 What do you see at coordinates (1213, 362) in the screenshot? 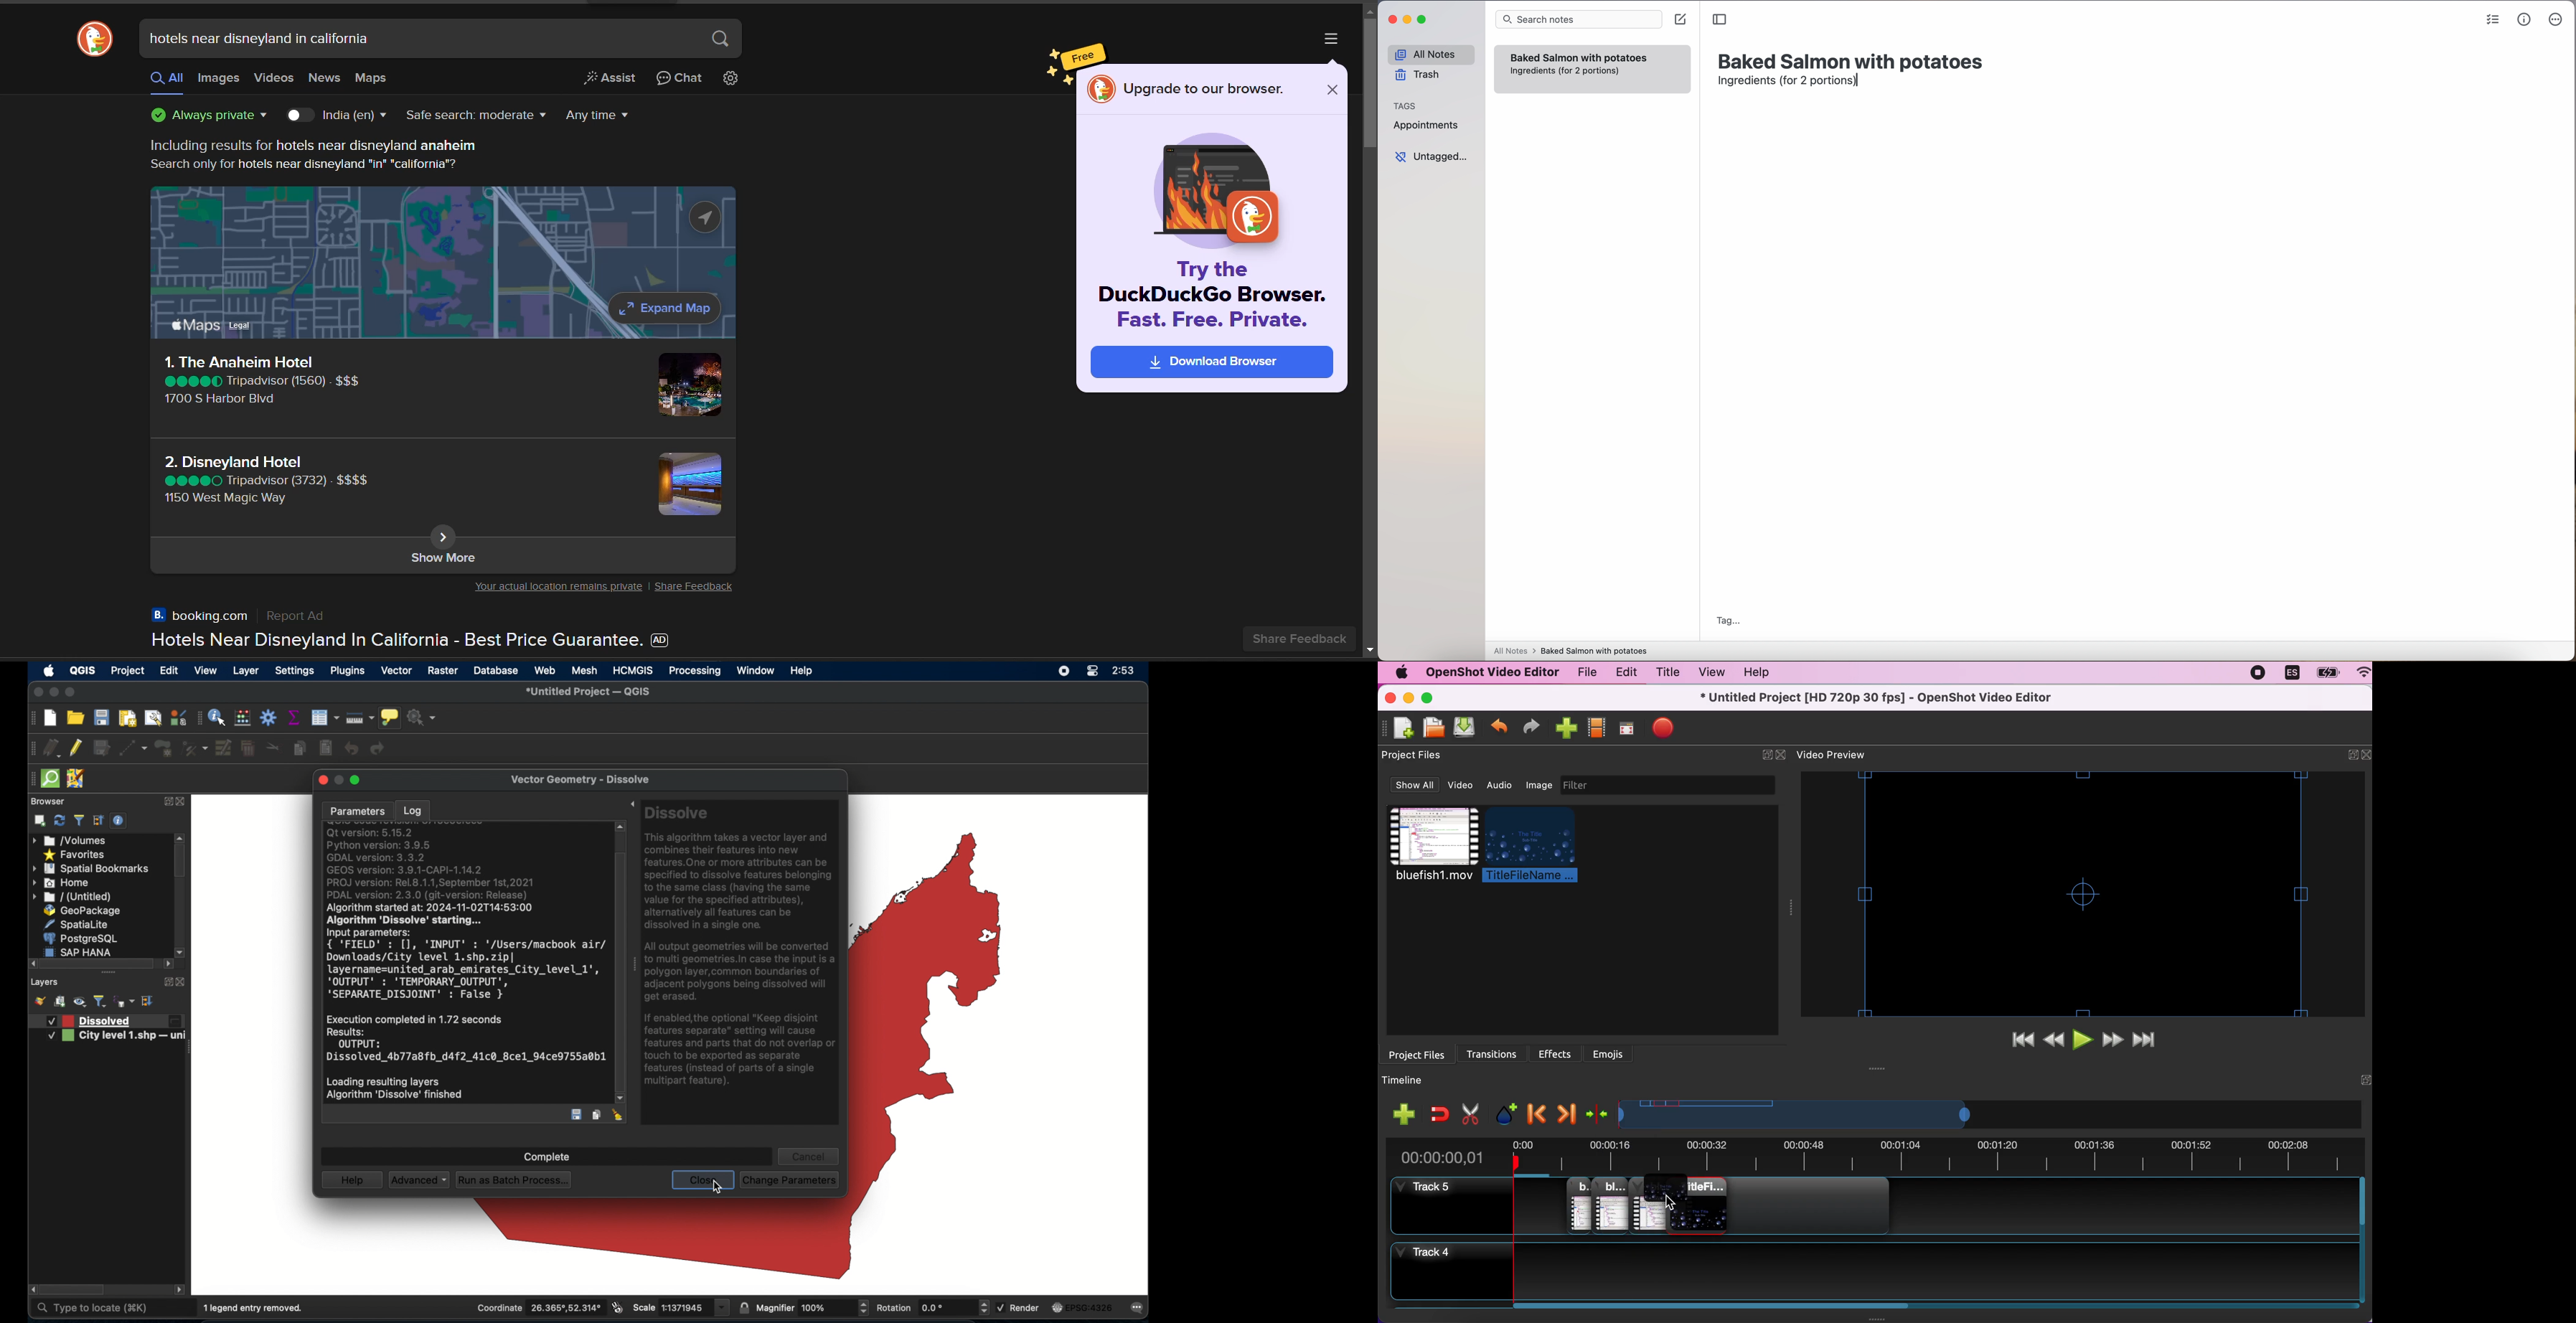
I see `Download Browser` at bounding box center [1213, 362].